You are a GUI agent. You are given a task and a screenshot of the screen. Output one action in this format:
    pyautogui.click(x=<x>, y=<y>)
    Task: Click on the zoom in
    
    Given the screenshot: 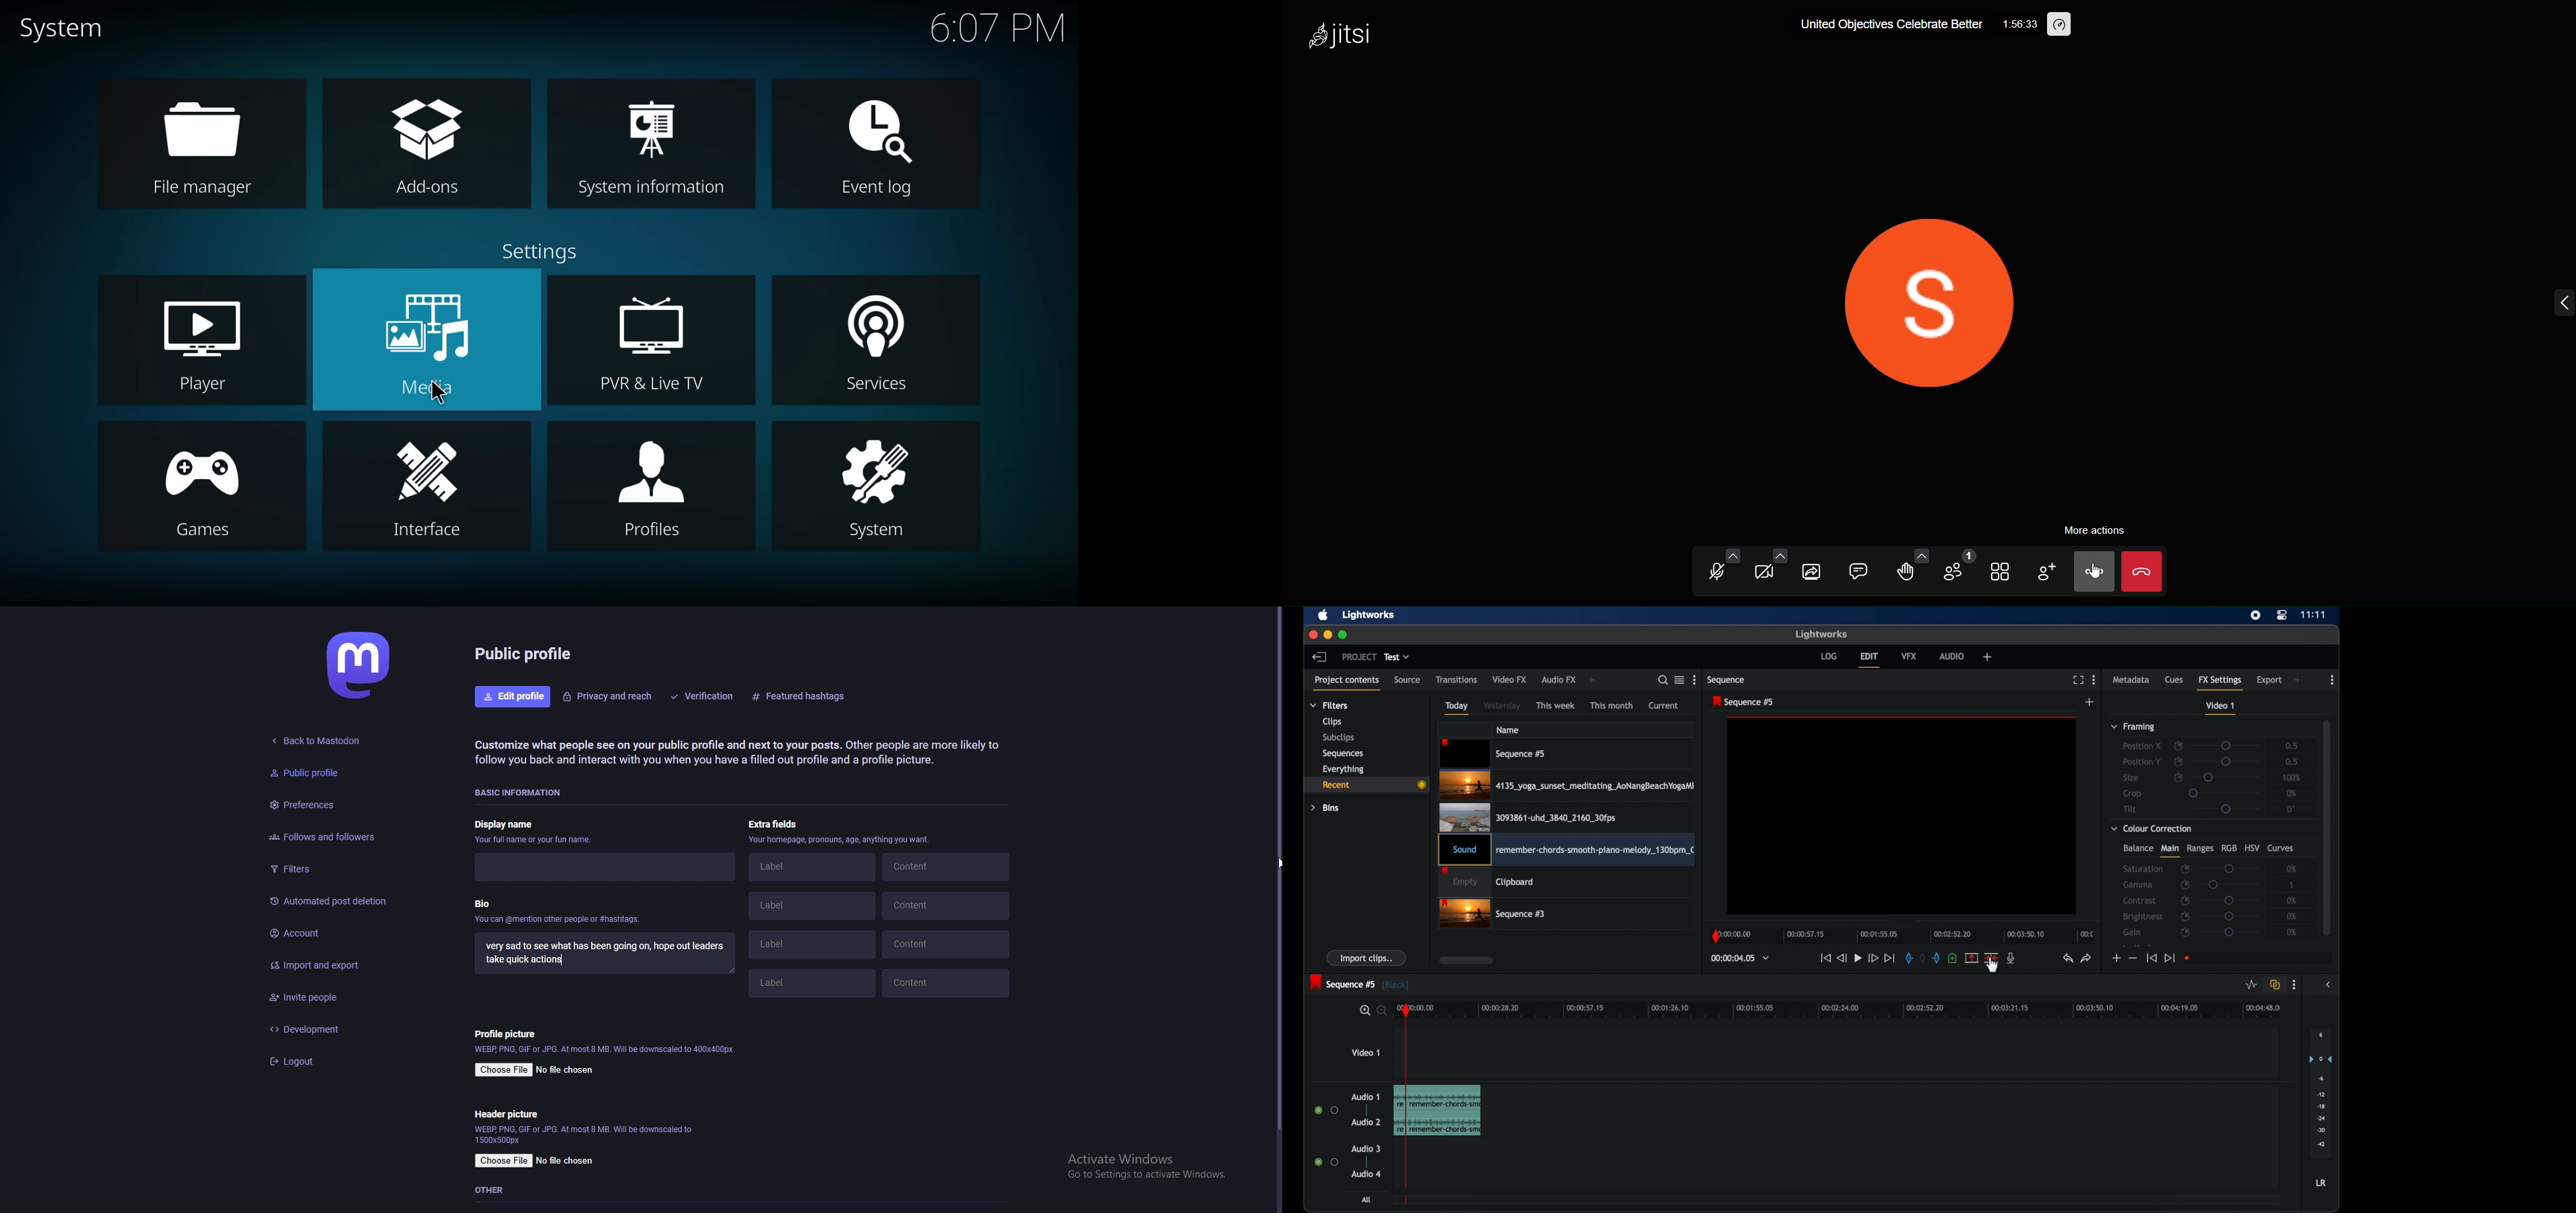 What is the action you would take?
    pyautogui.click(x=1362, y=1010)
    